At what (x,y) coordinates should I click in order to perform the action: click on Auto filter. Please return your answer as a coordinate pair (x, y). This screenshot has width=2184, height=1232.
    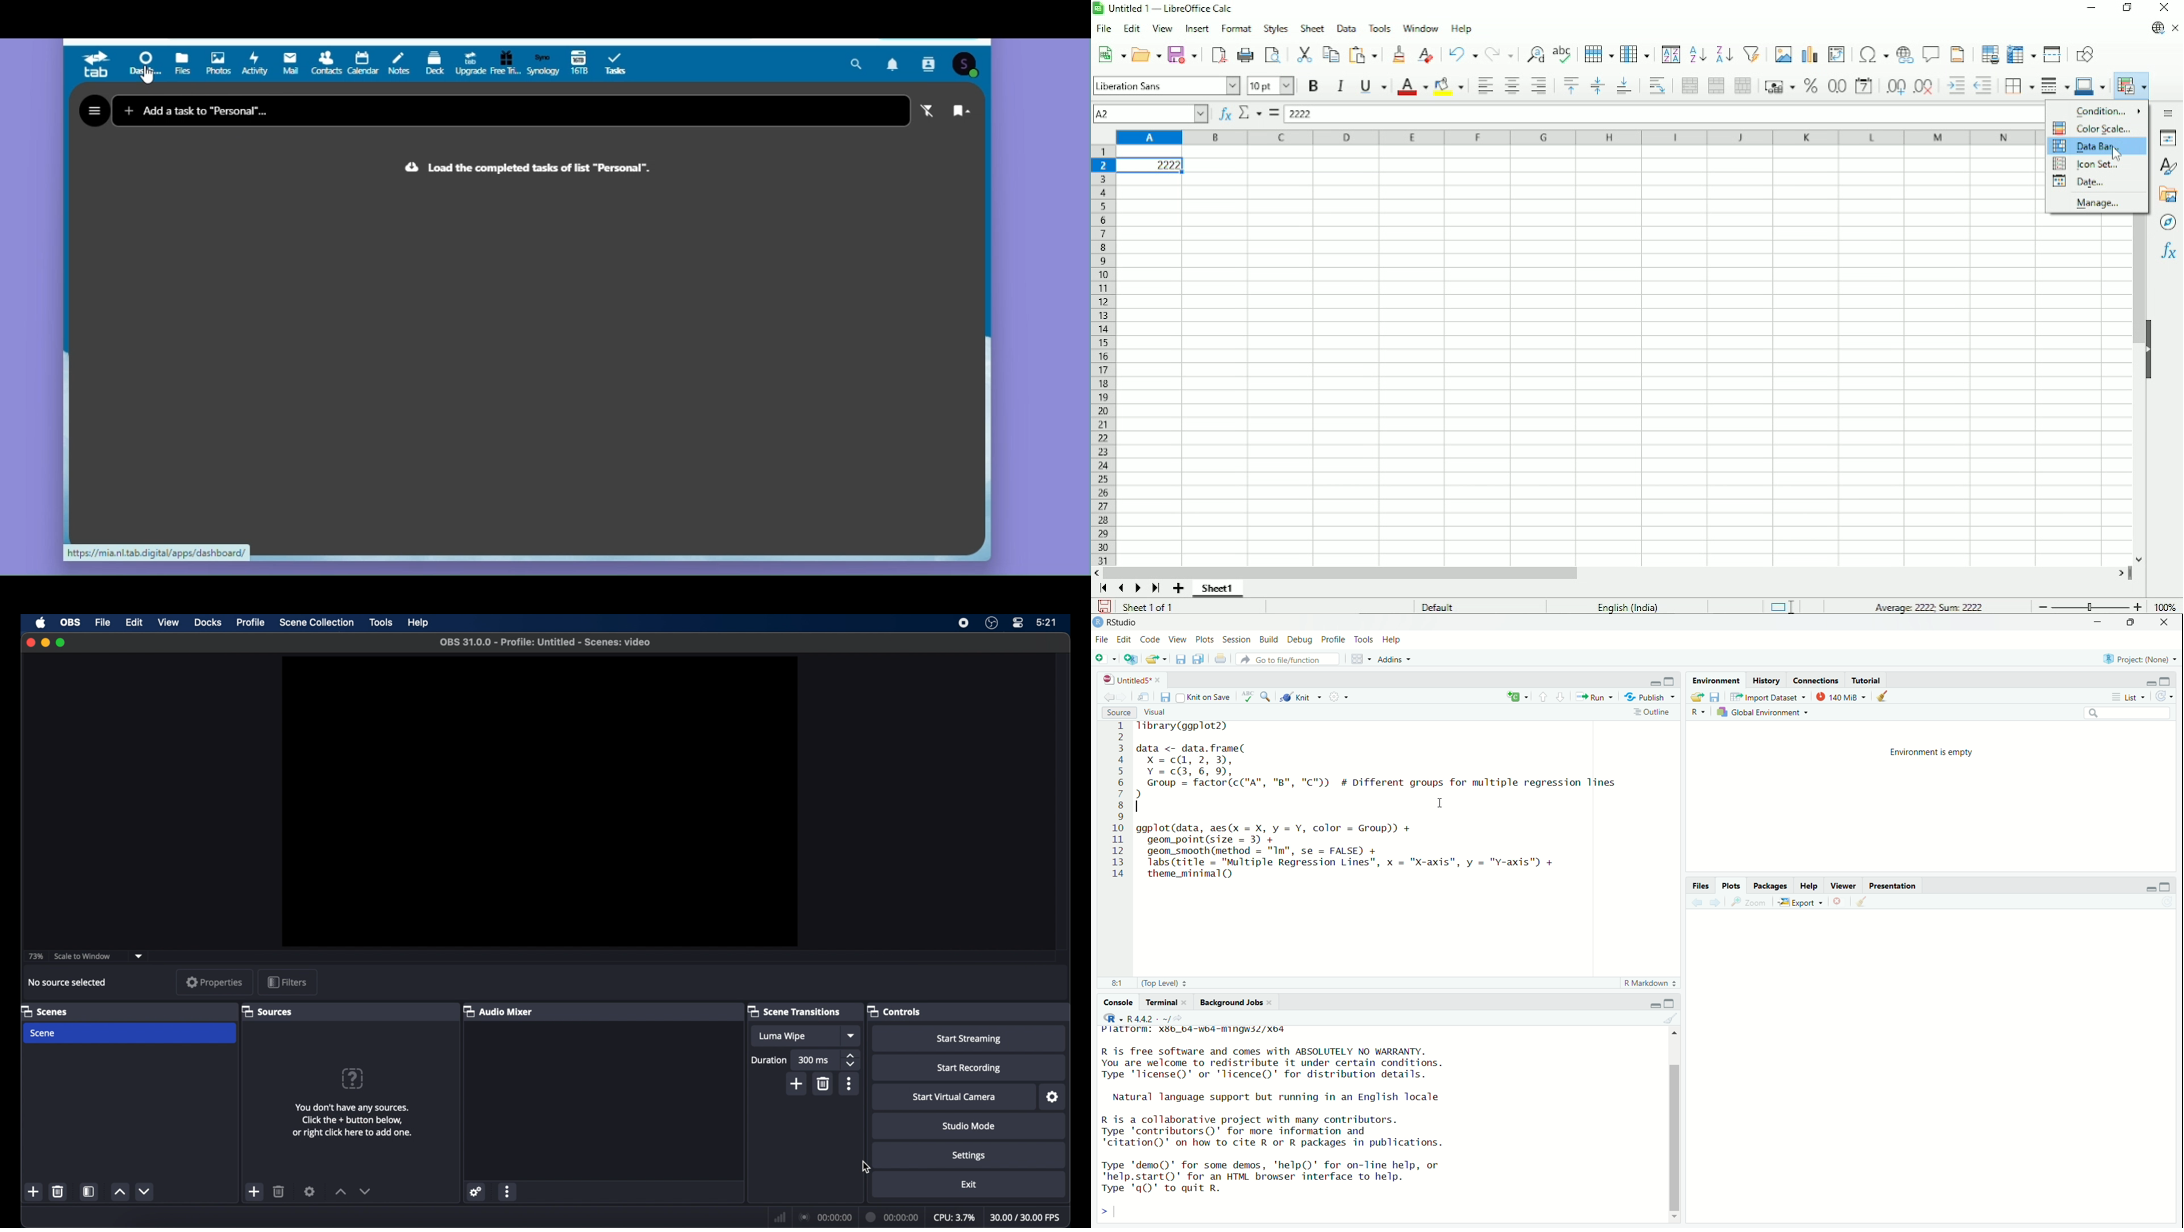
    Looking at the image, I should click on (1752, 53).